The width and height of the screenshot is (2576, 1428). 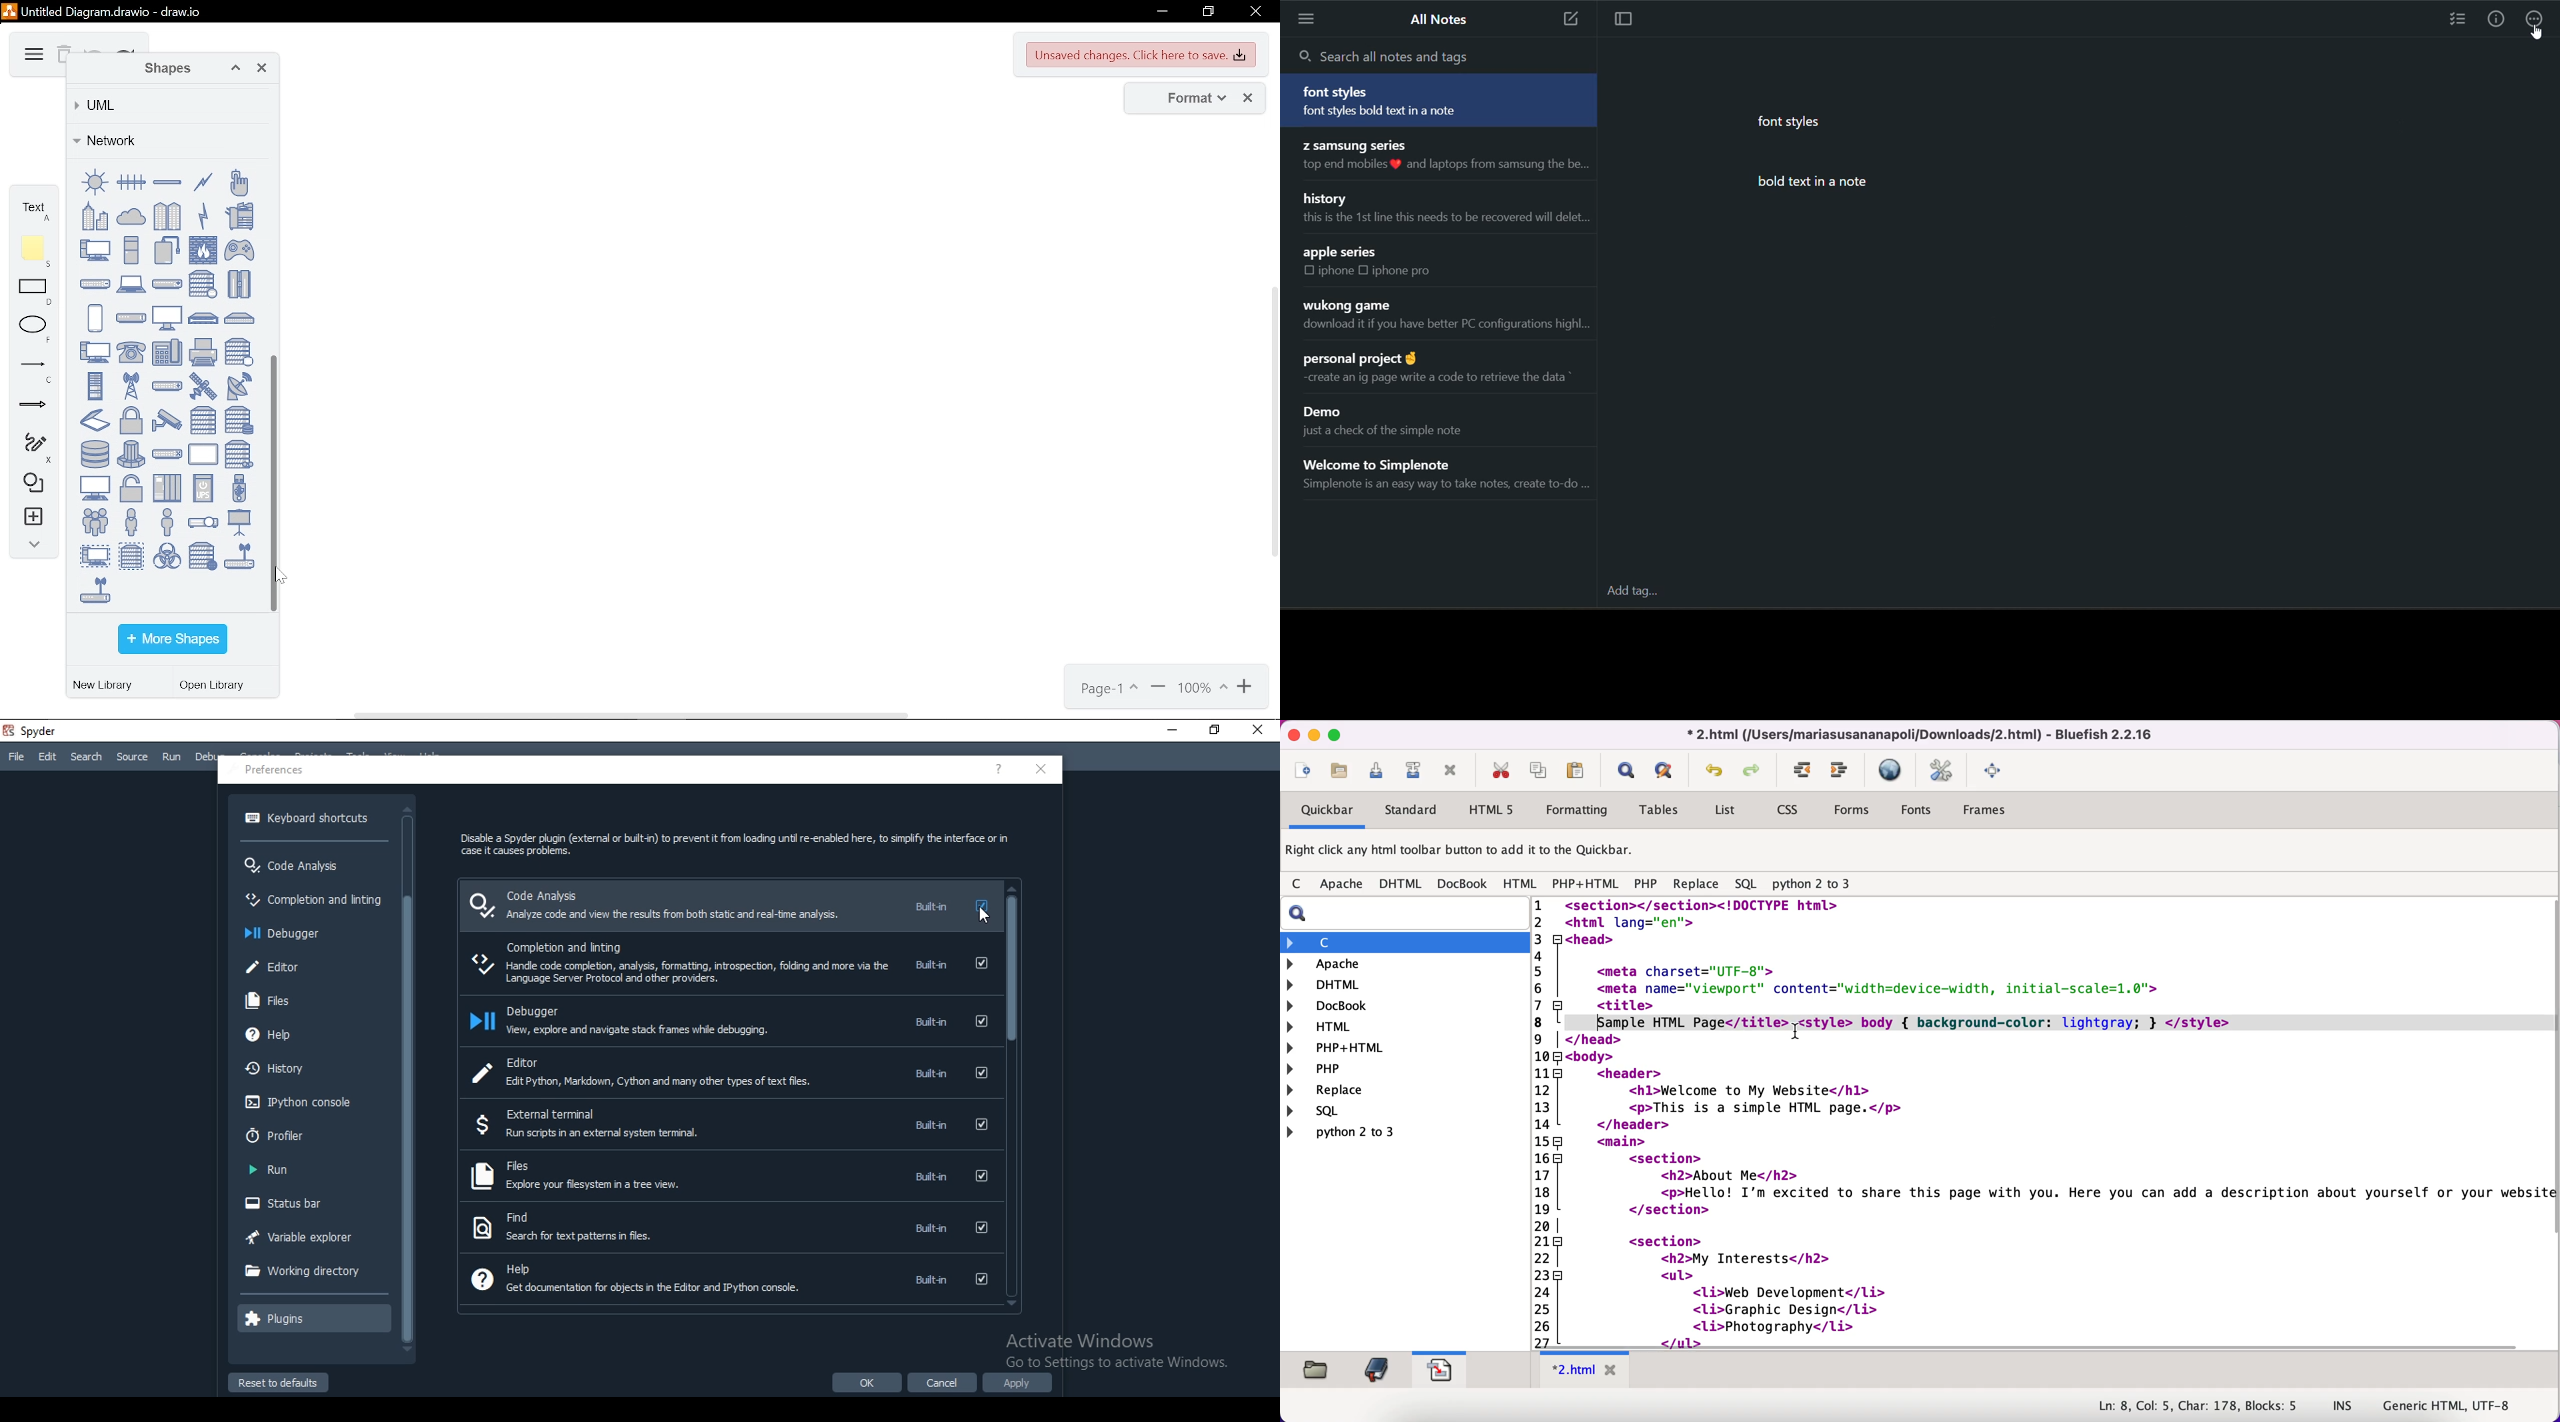 What do you see at coordinates (726, 1177) in the screenshot?
I see `files` at bounding box center [726, 1177].